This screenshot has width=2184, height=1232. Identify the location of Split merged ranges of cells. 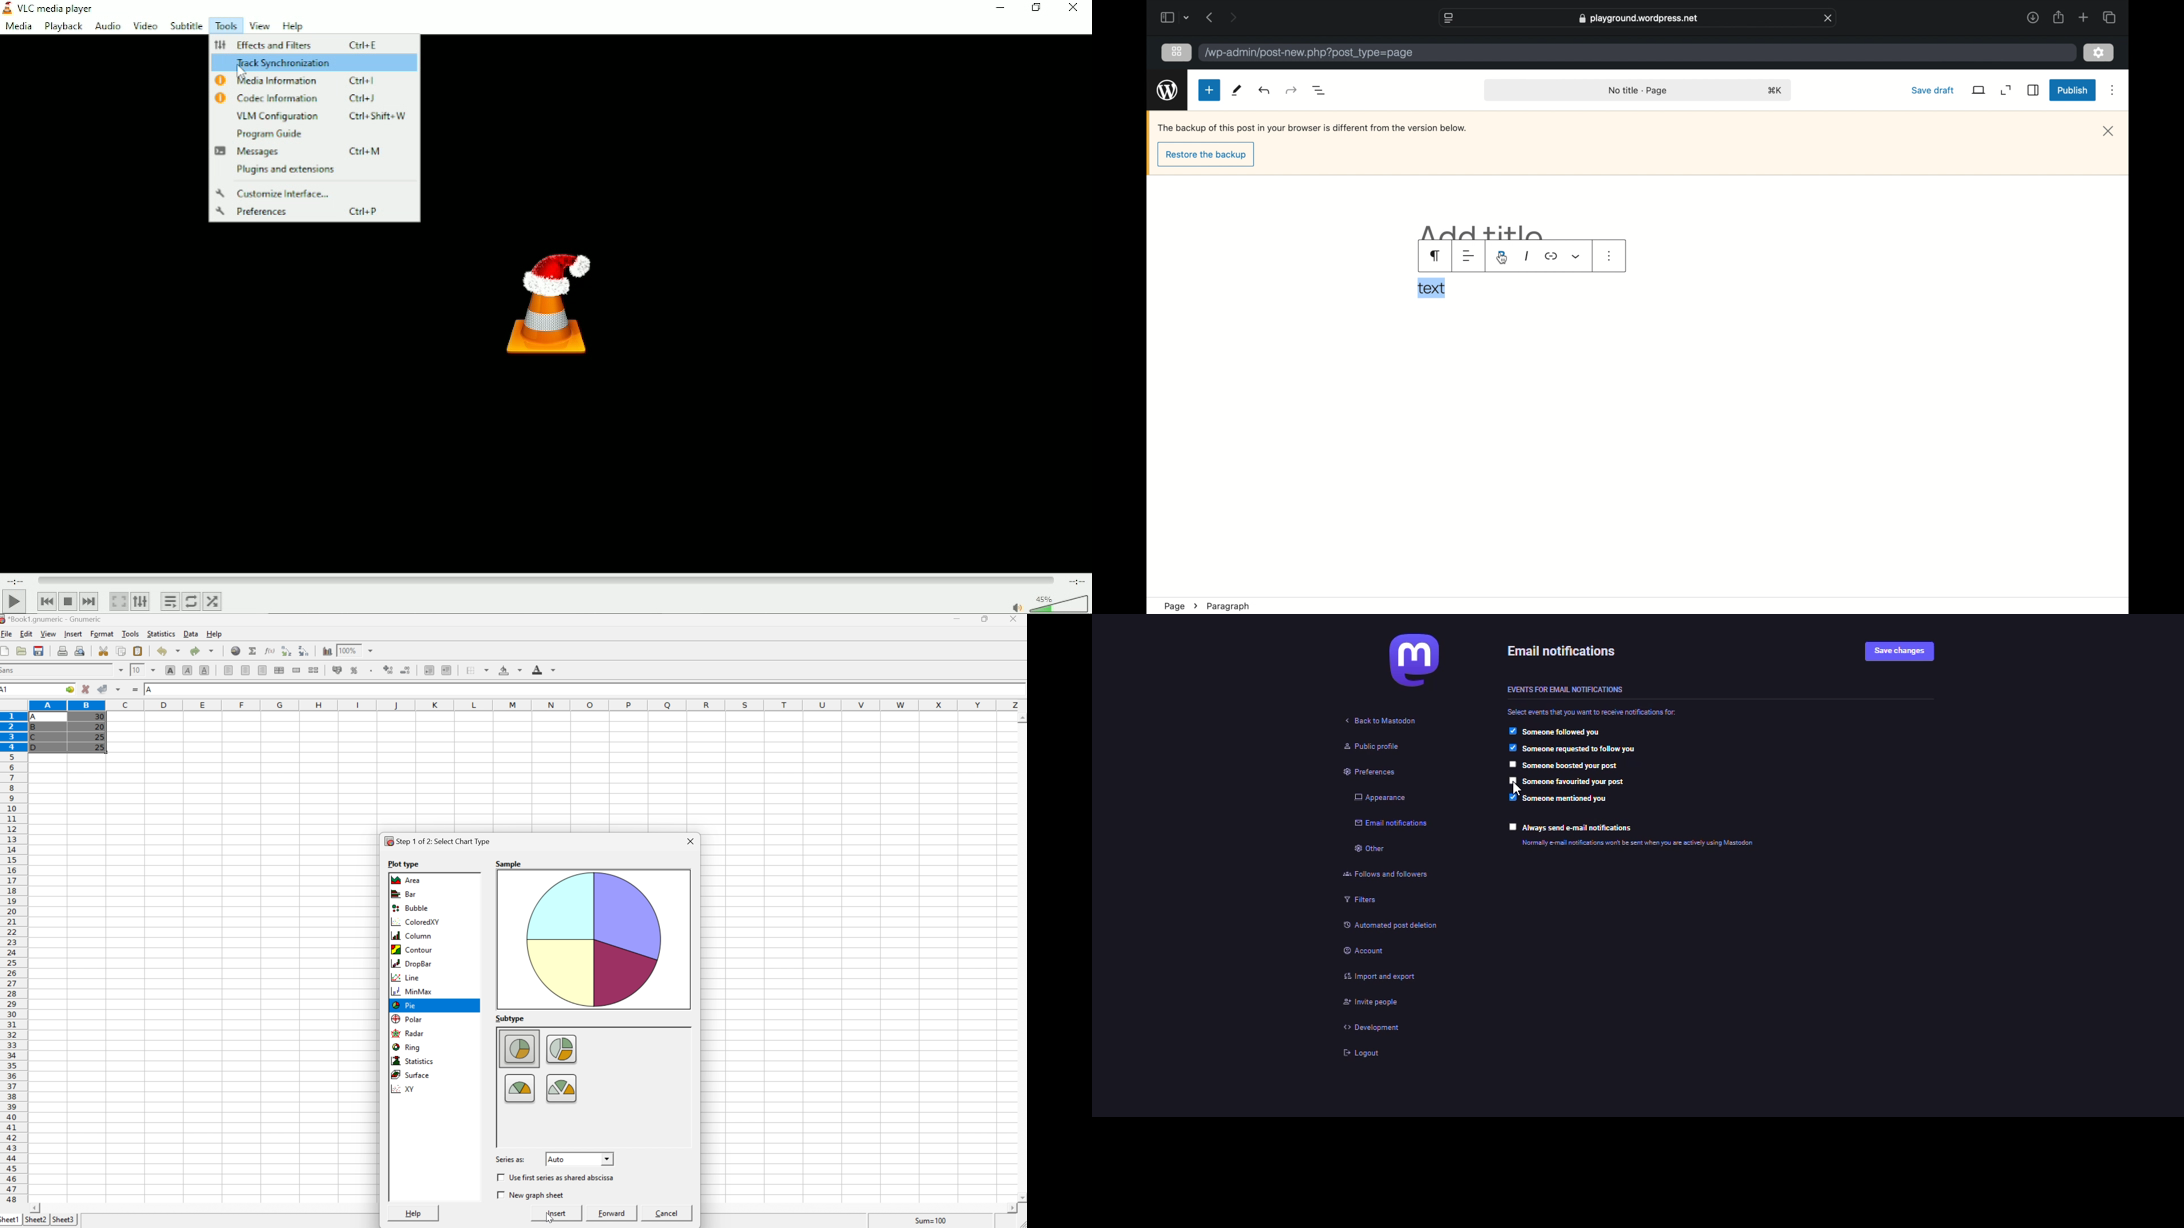
(313, 670).